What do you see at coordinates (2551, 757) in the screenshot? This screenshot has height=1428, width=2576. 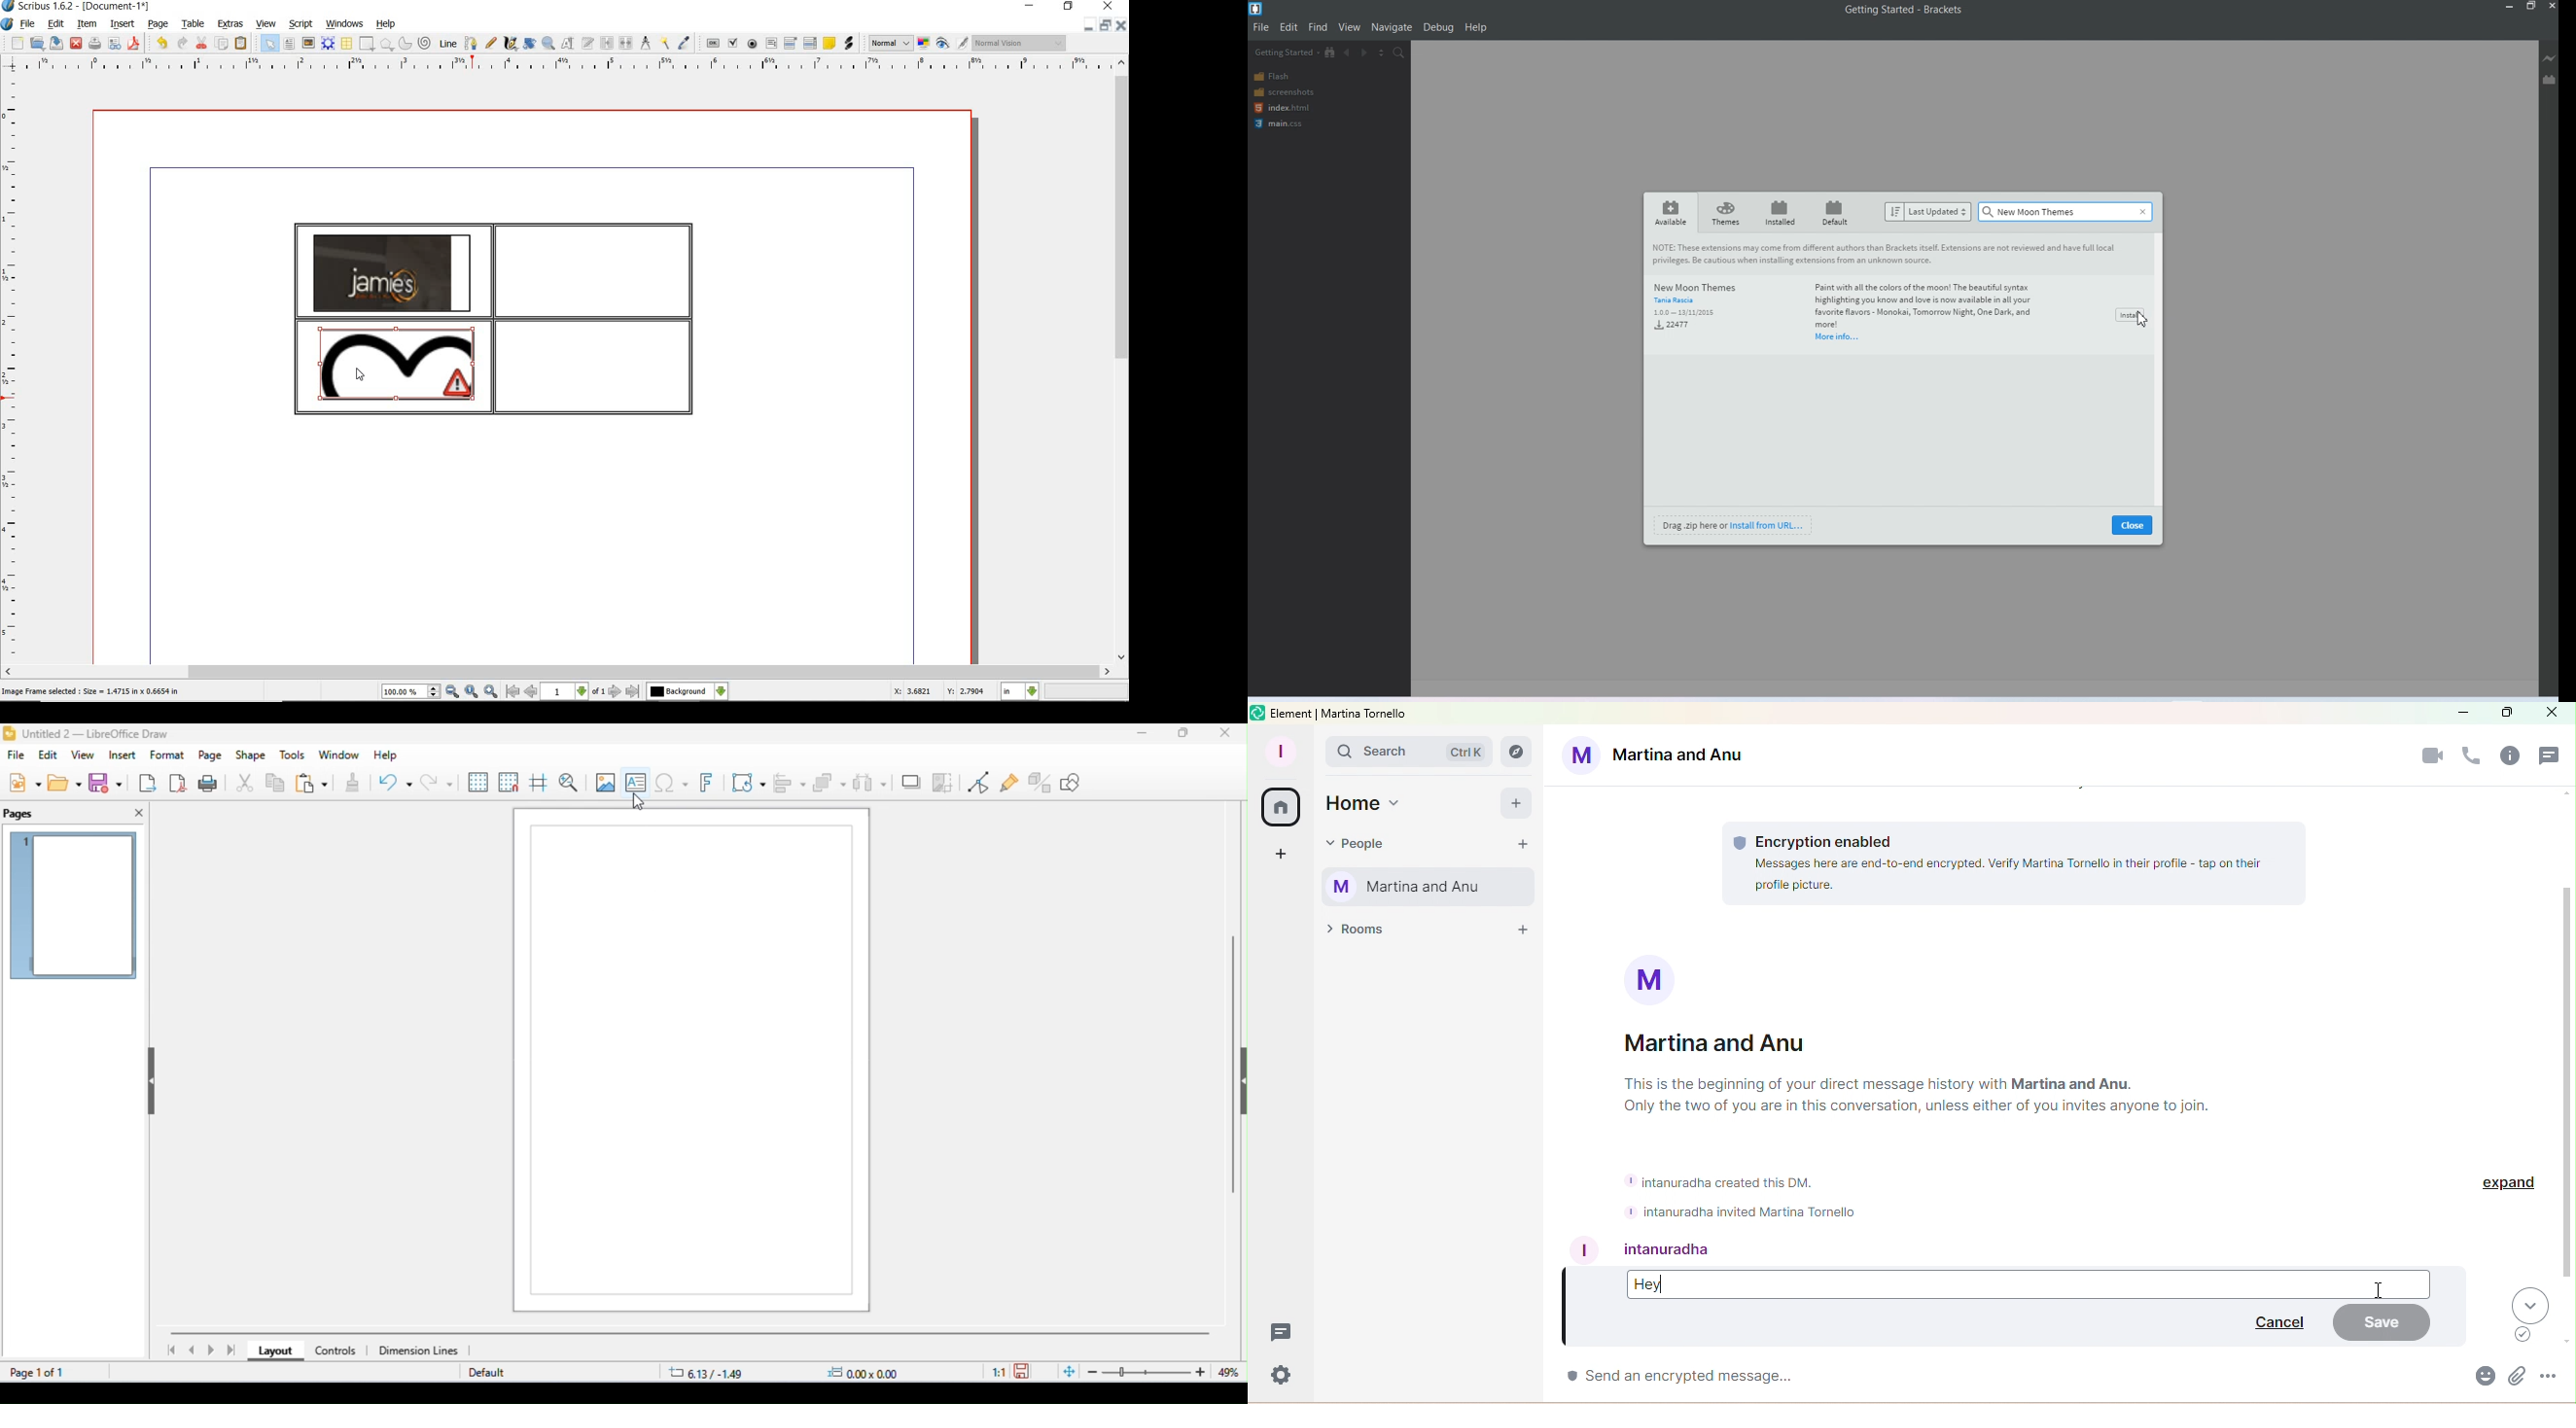 I see `Threads` at bounding box center [2551, 757].